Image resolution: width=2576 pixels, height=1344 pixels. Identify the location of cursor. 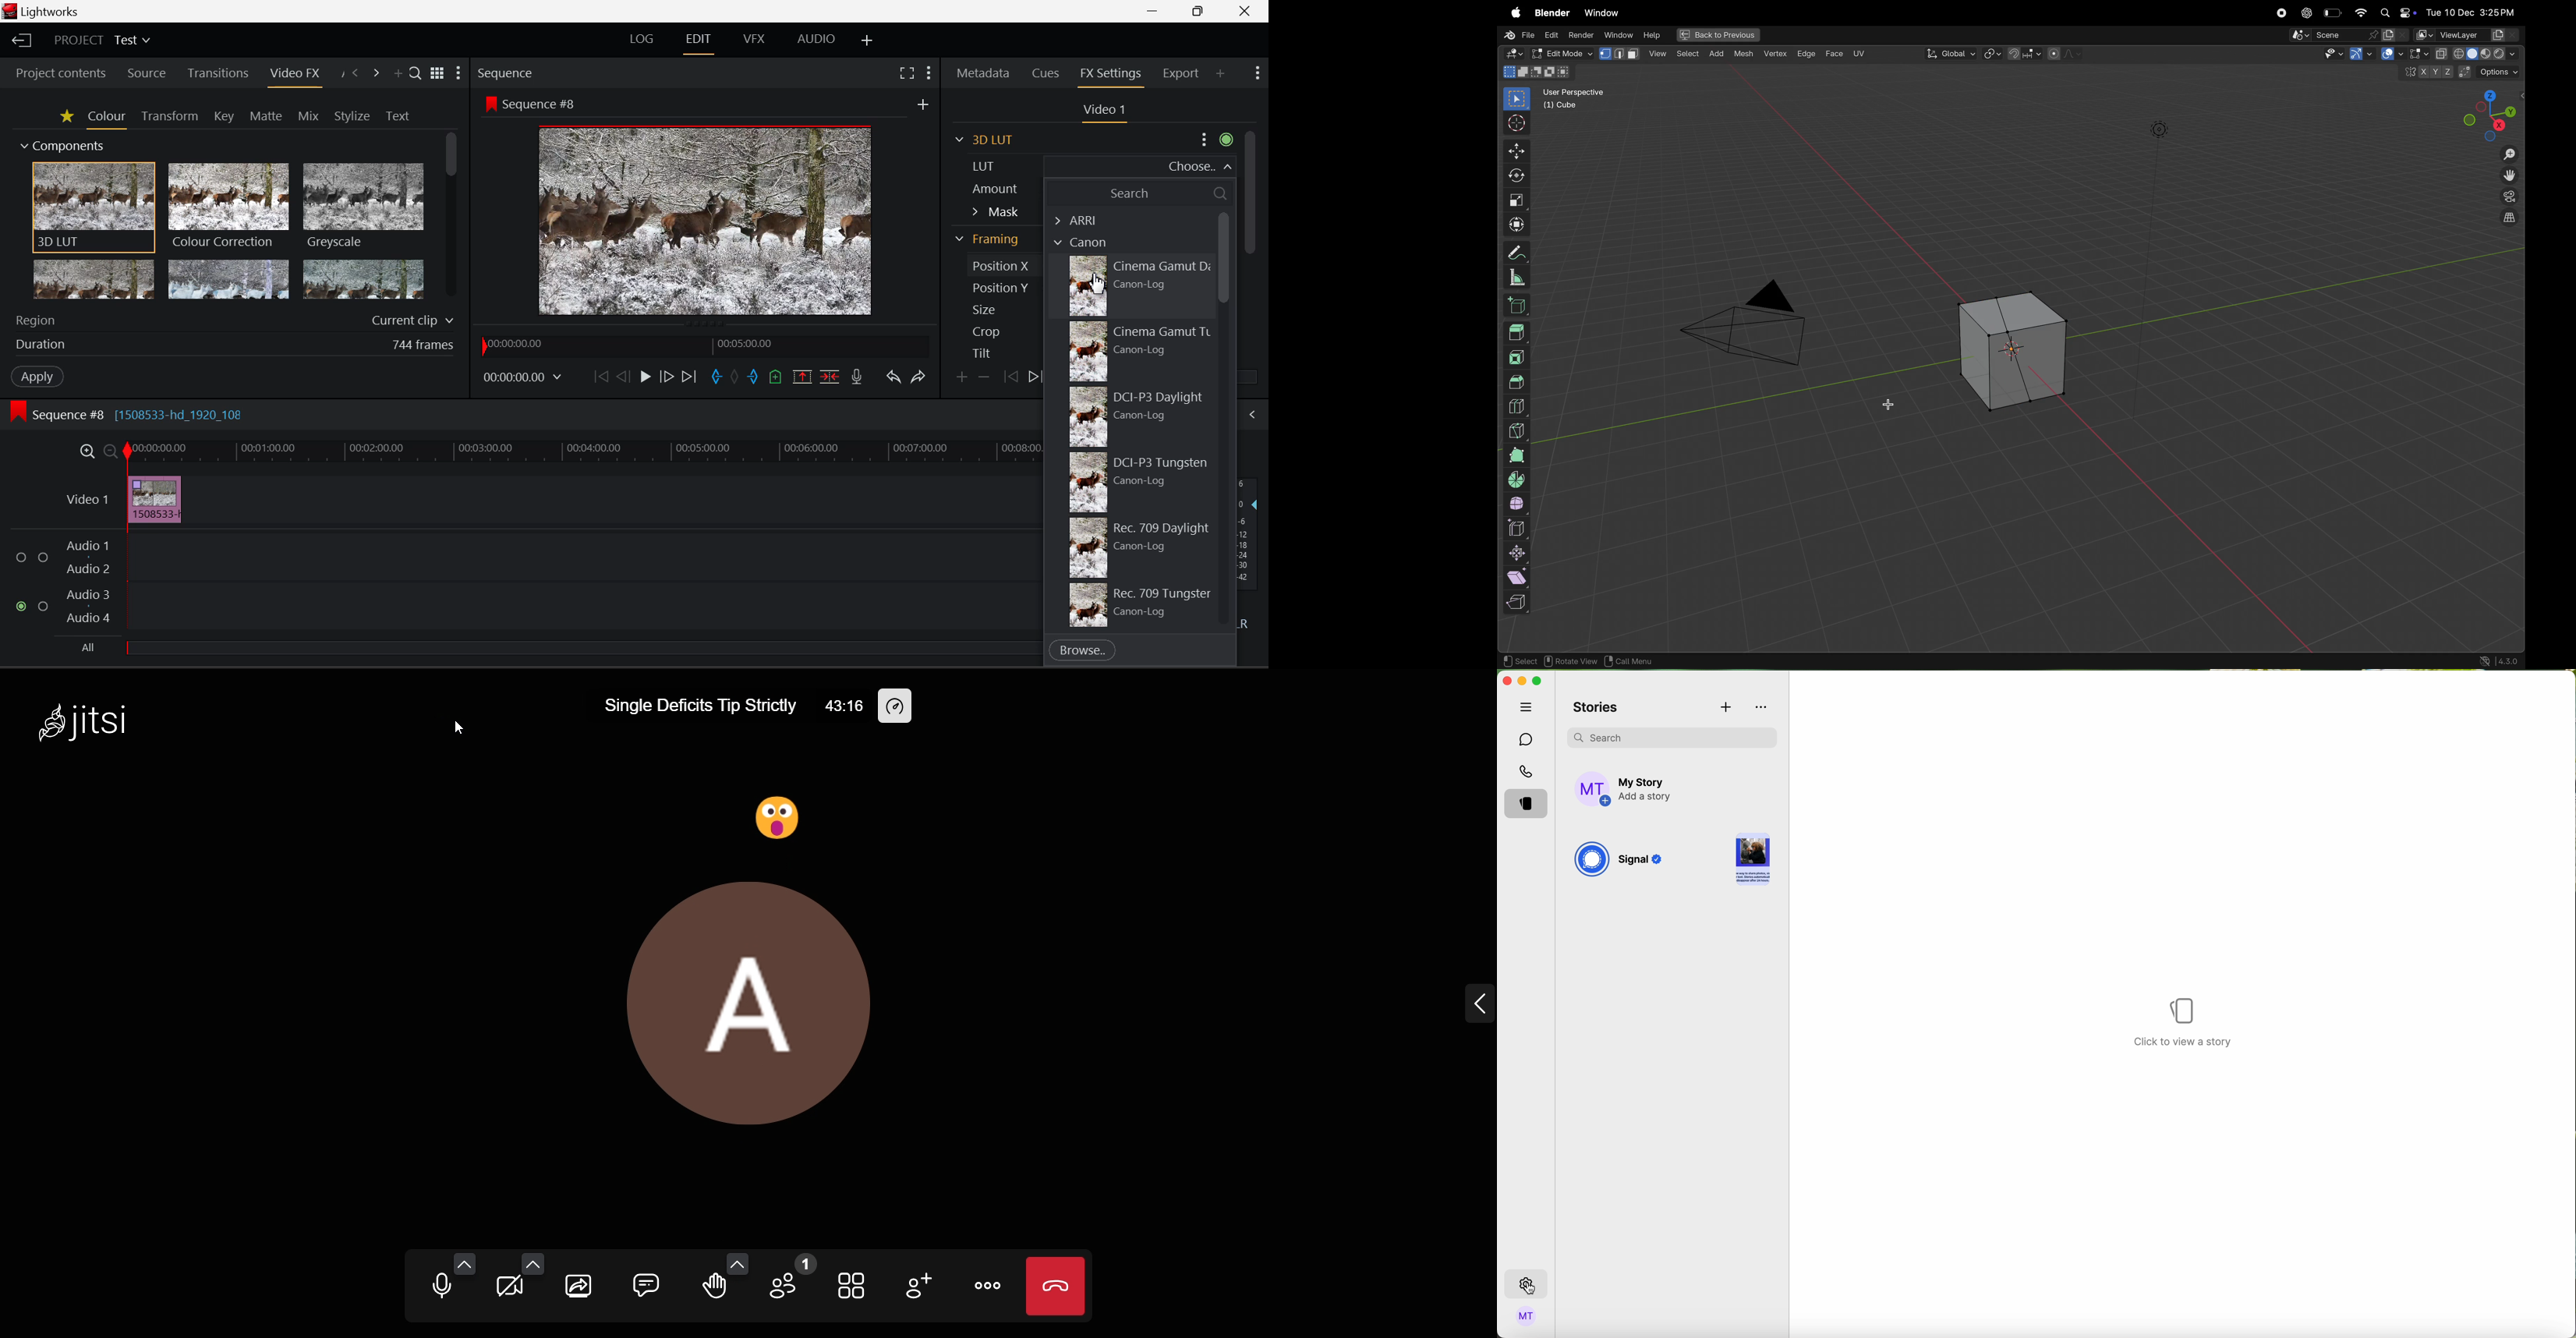
(455, 729).